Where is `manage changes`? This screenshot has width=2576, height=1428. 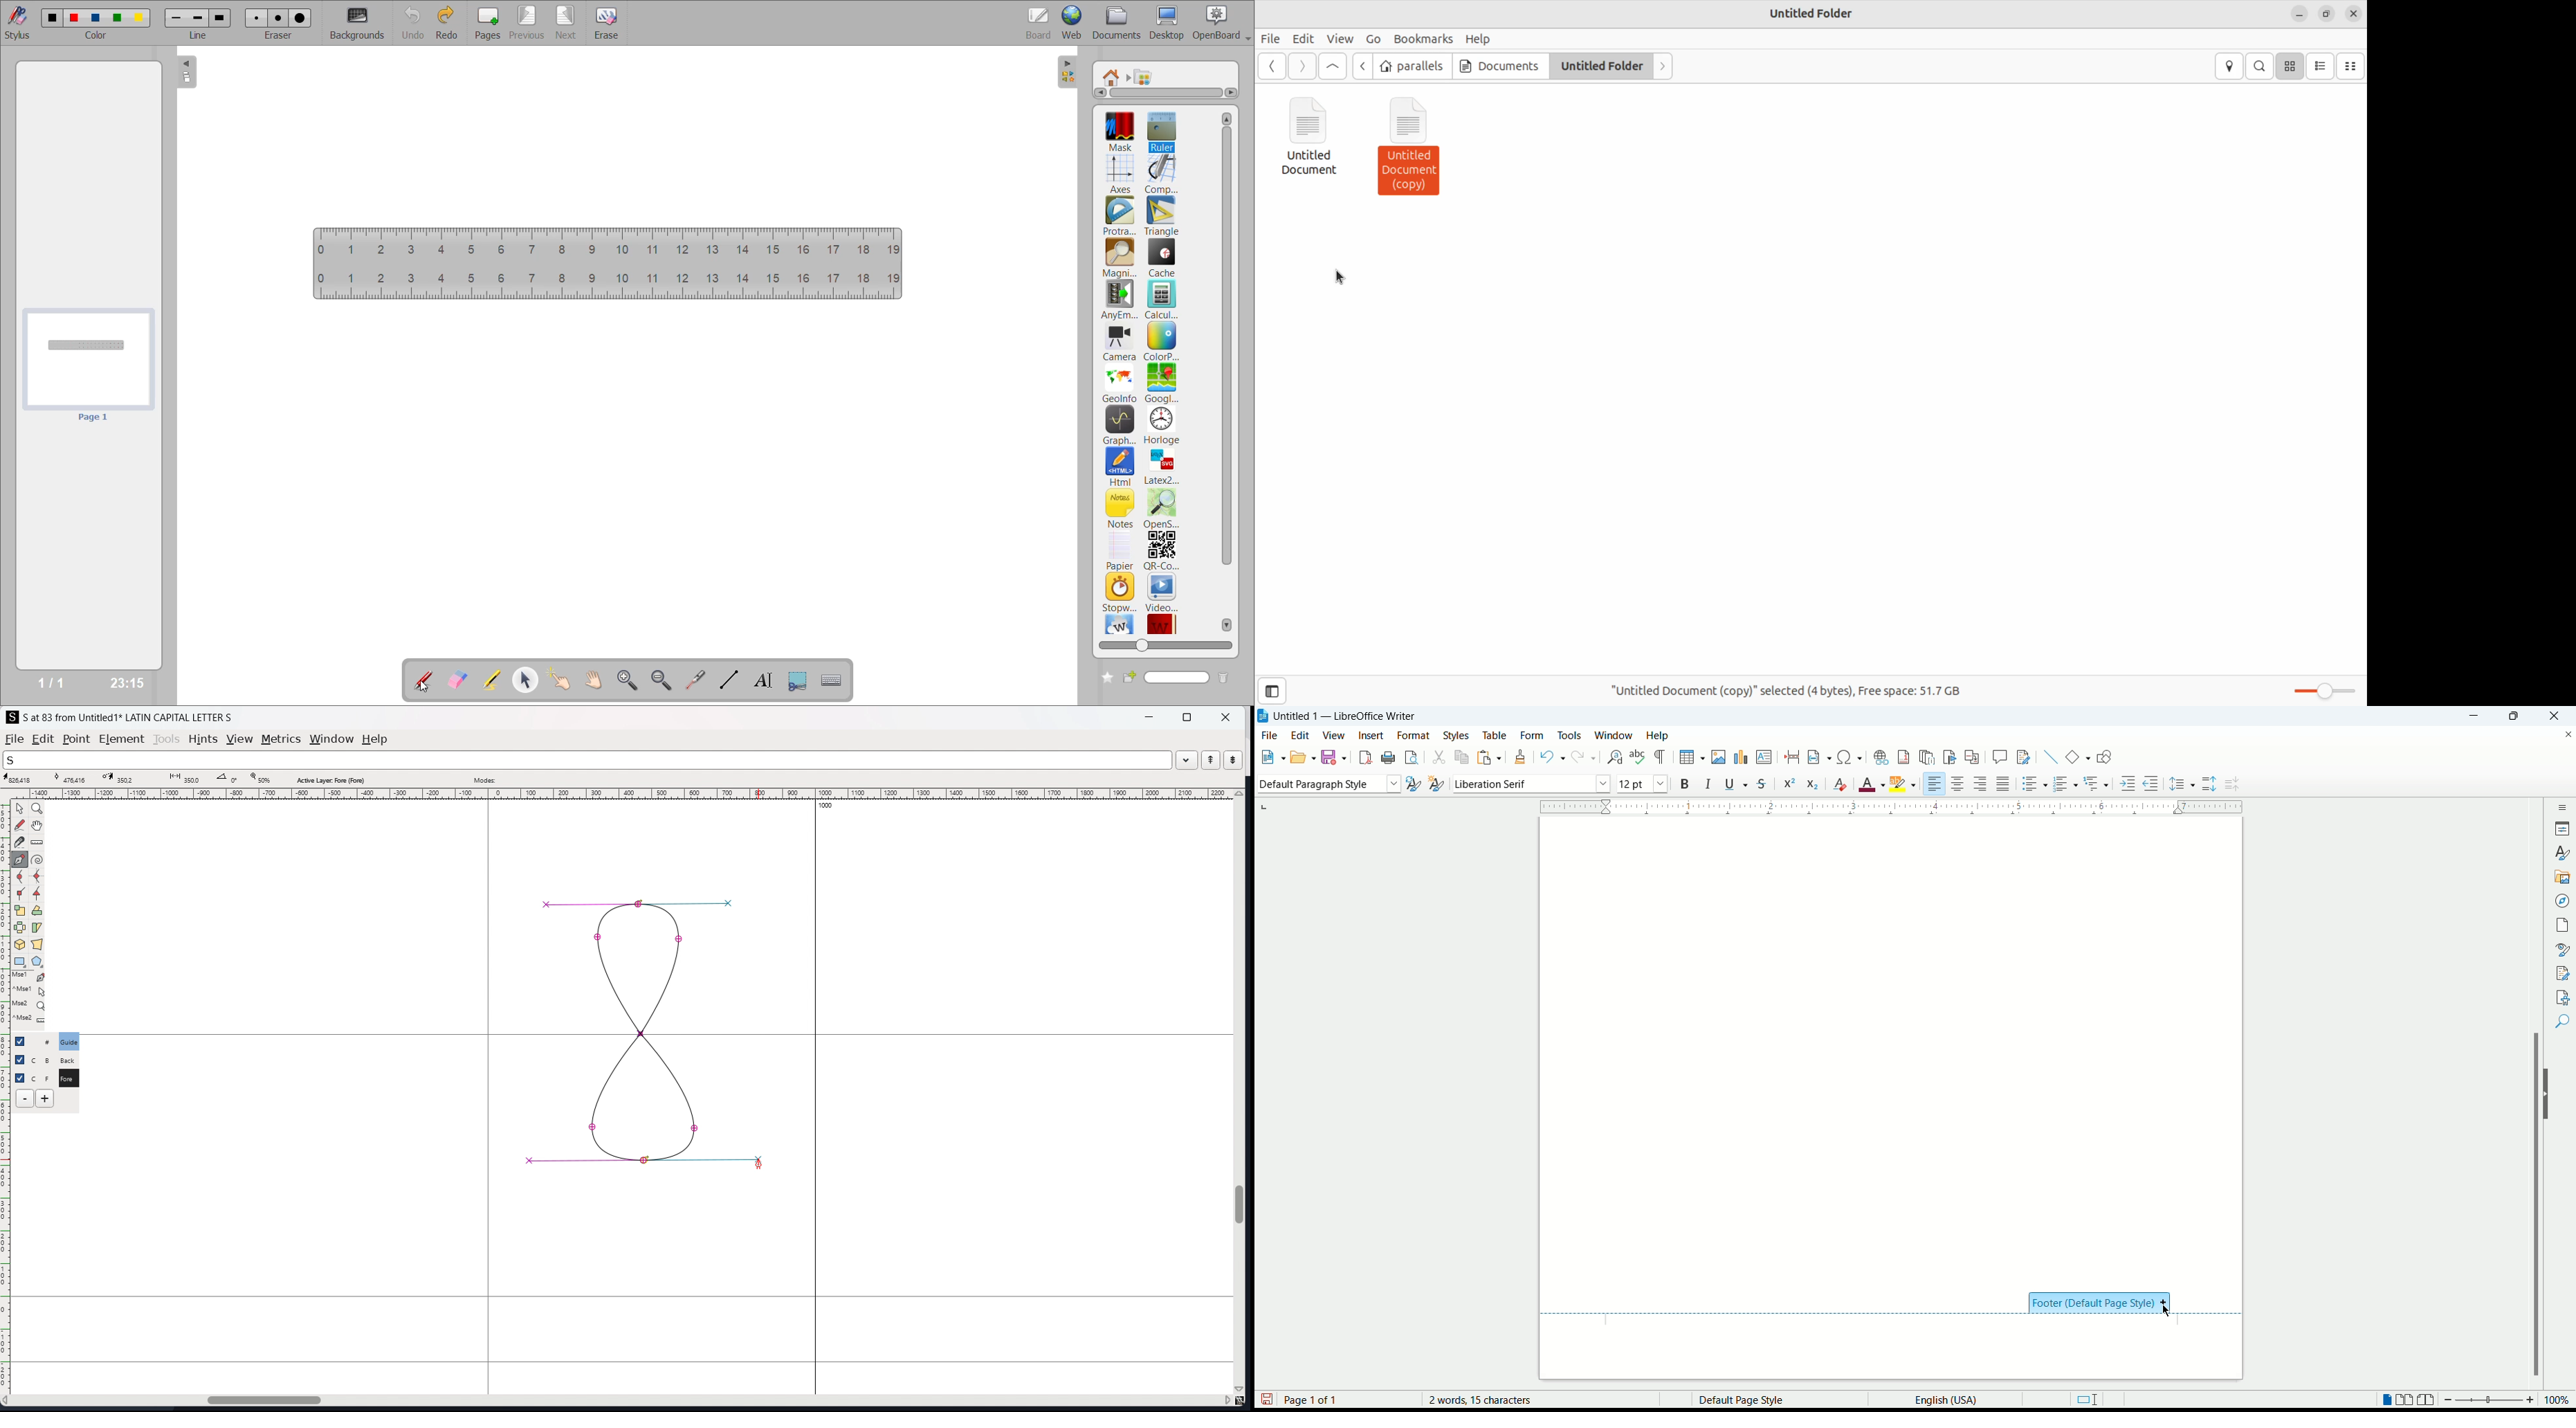 manage changes is located at coordinates (2564, 974).